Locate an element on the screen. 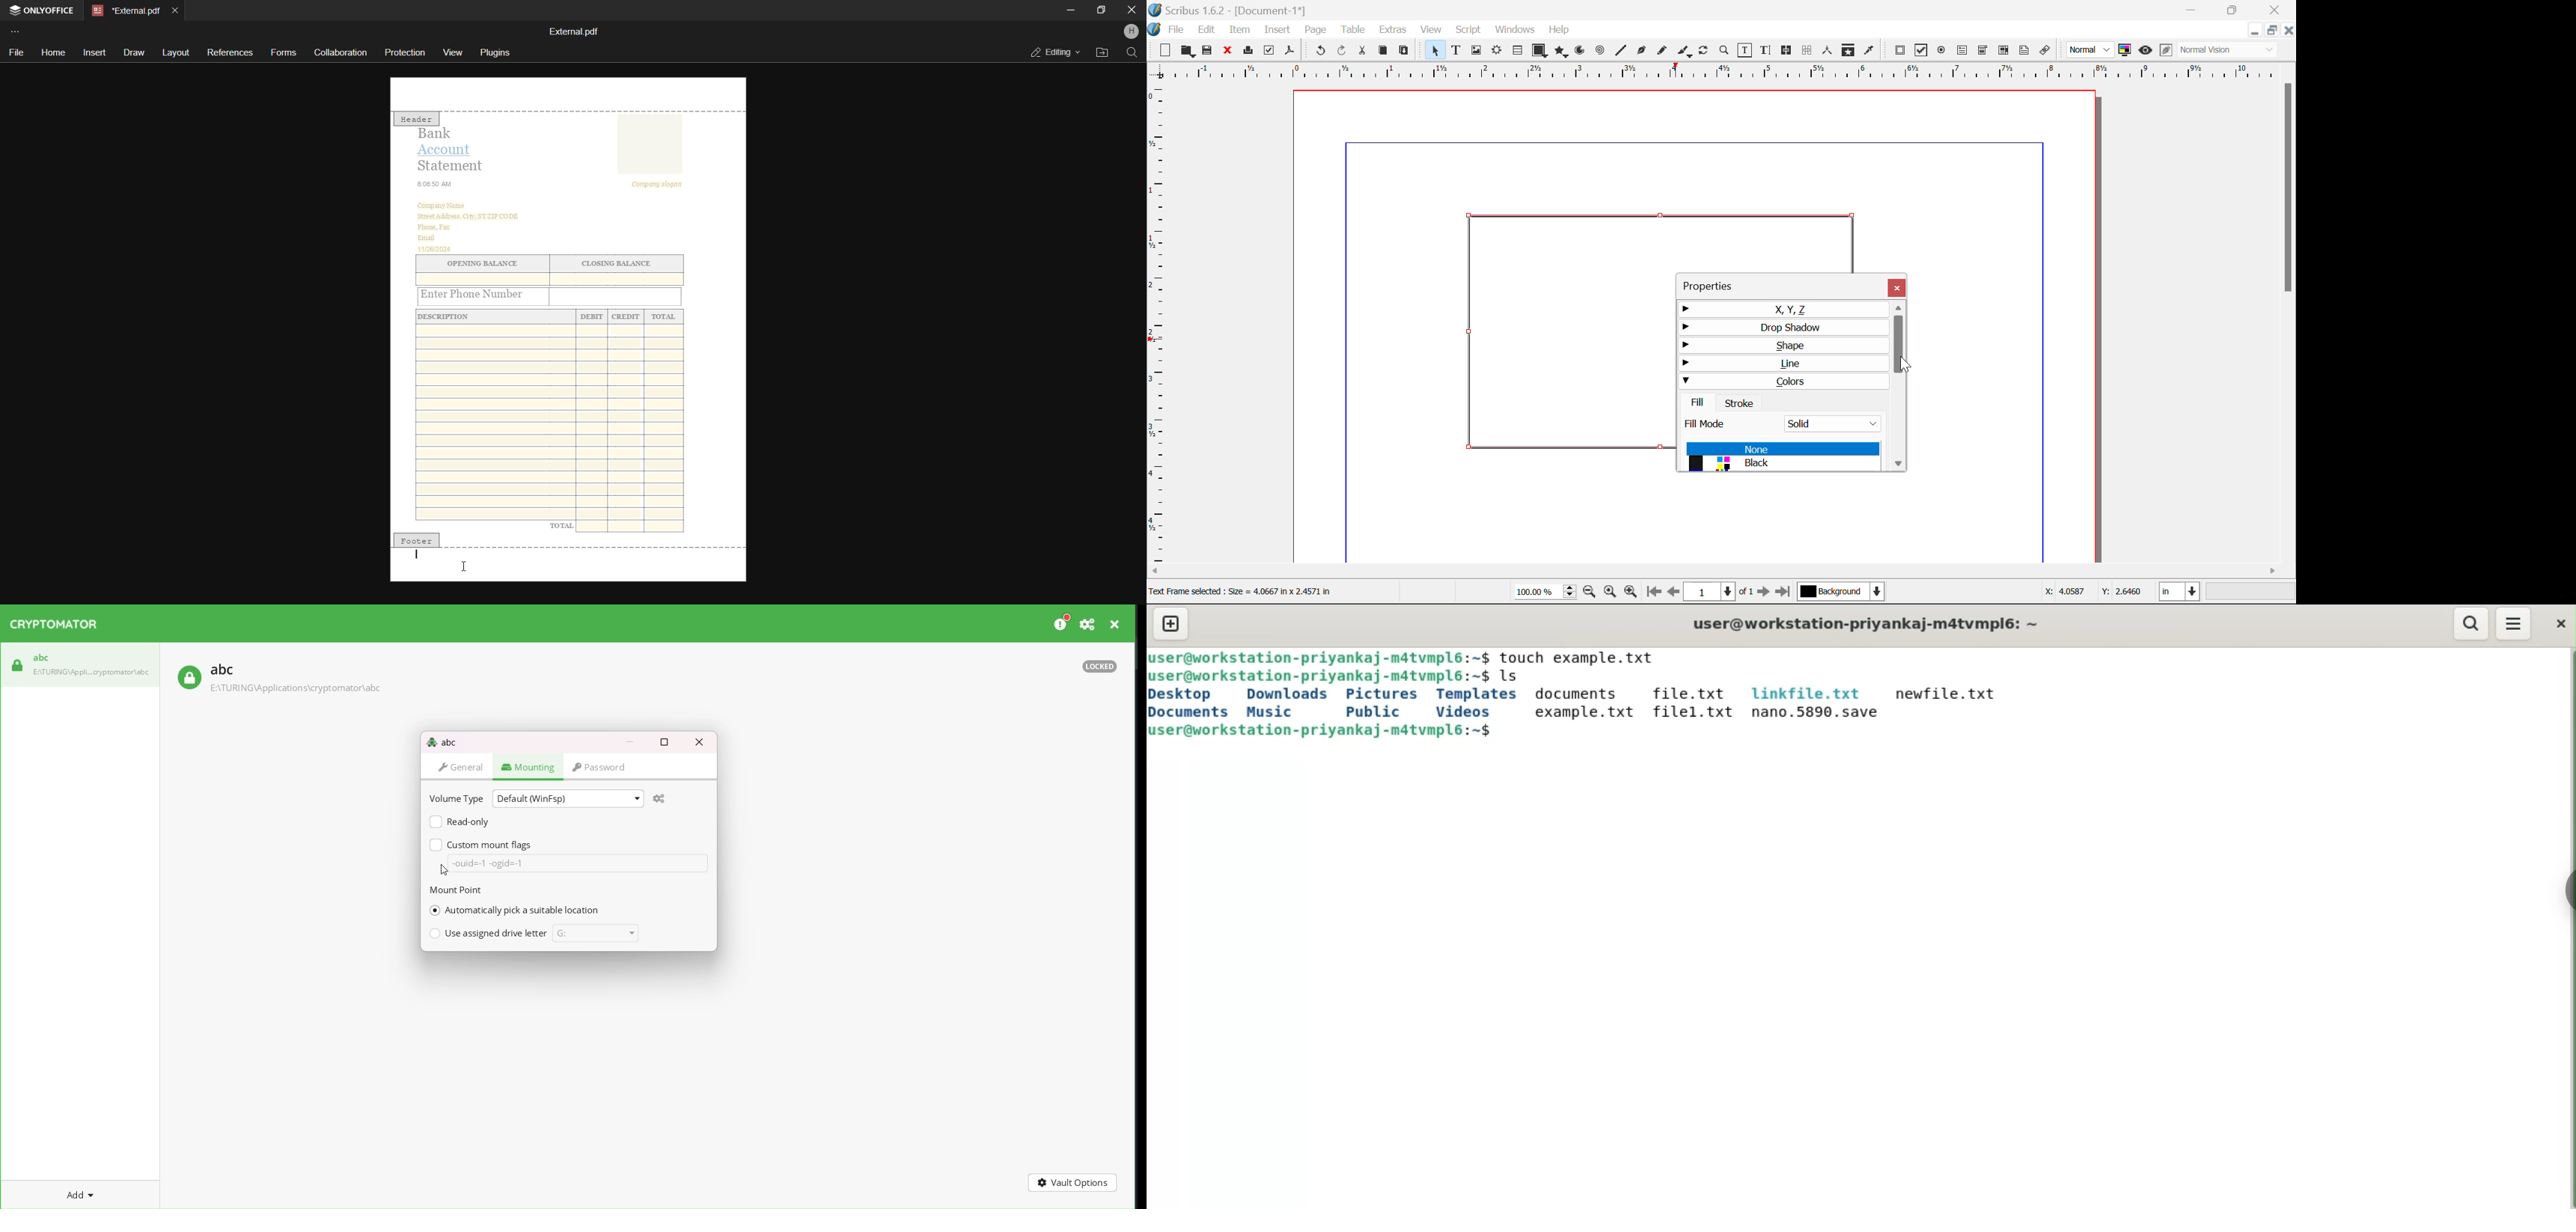 This screenshot has width=2576, height=1232. Colors Tab Open is located at coordinates (1785, 381).